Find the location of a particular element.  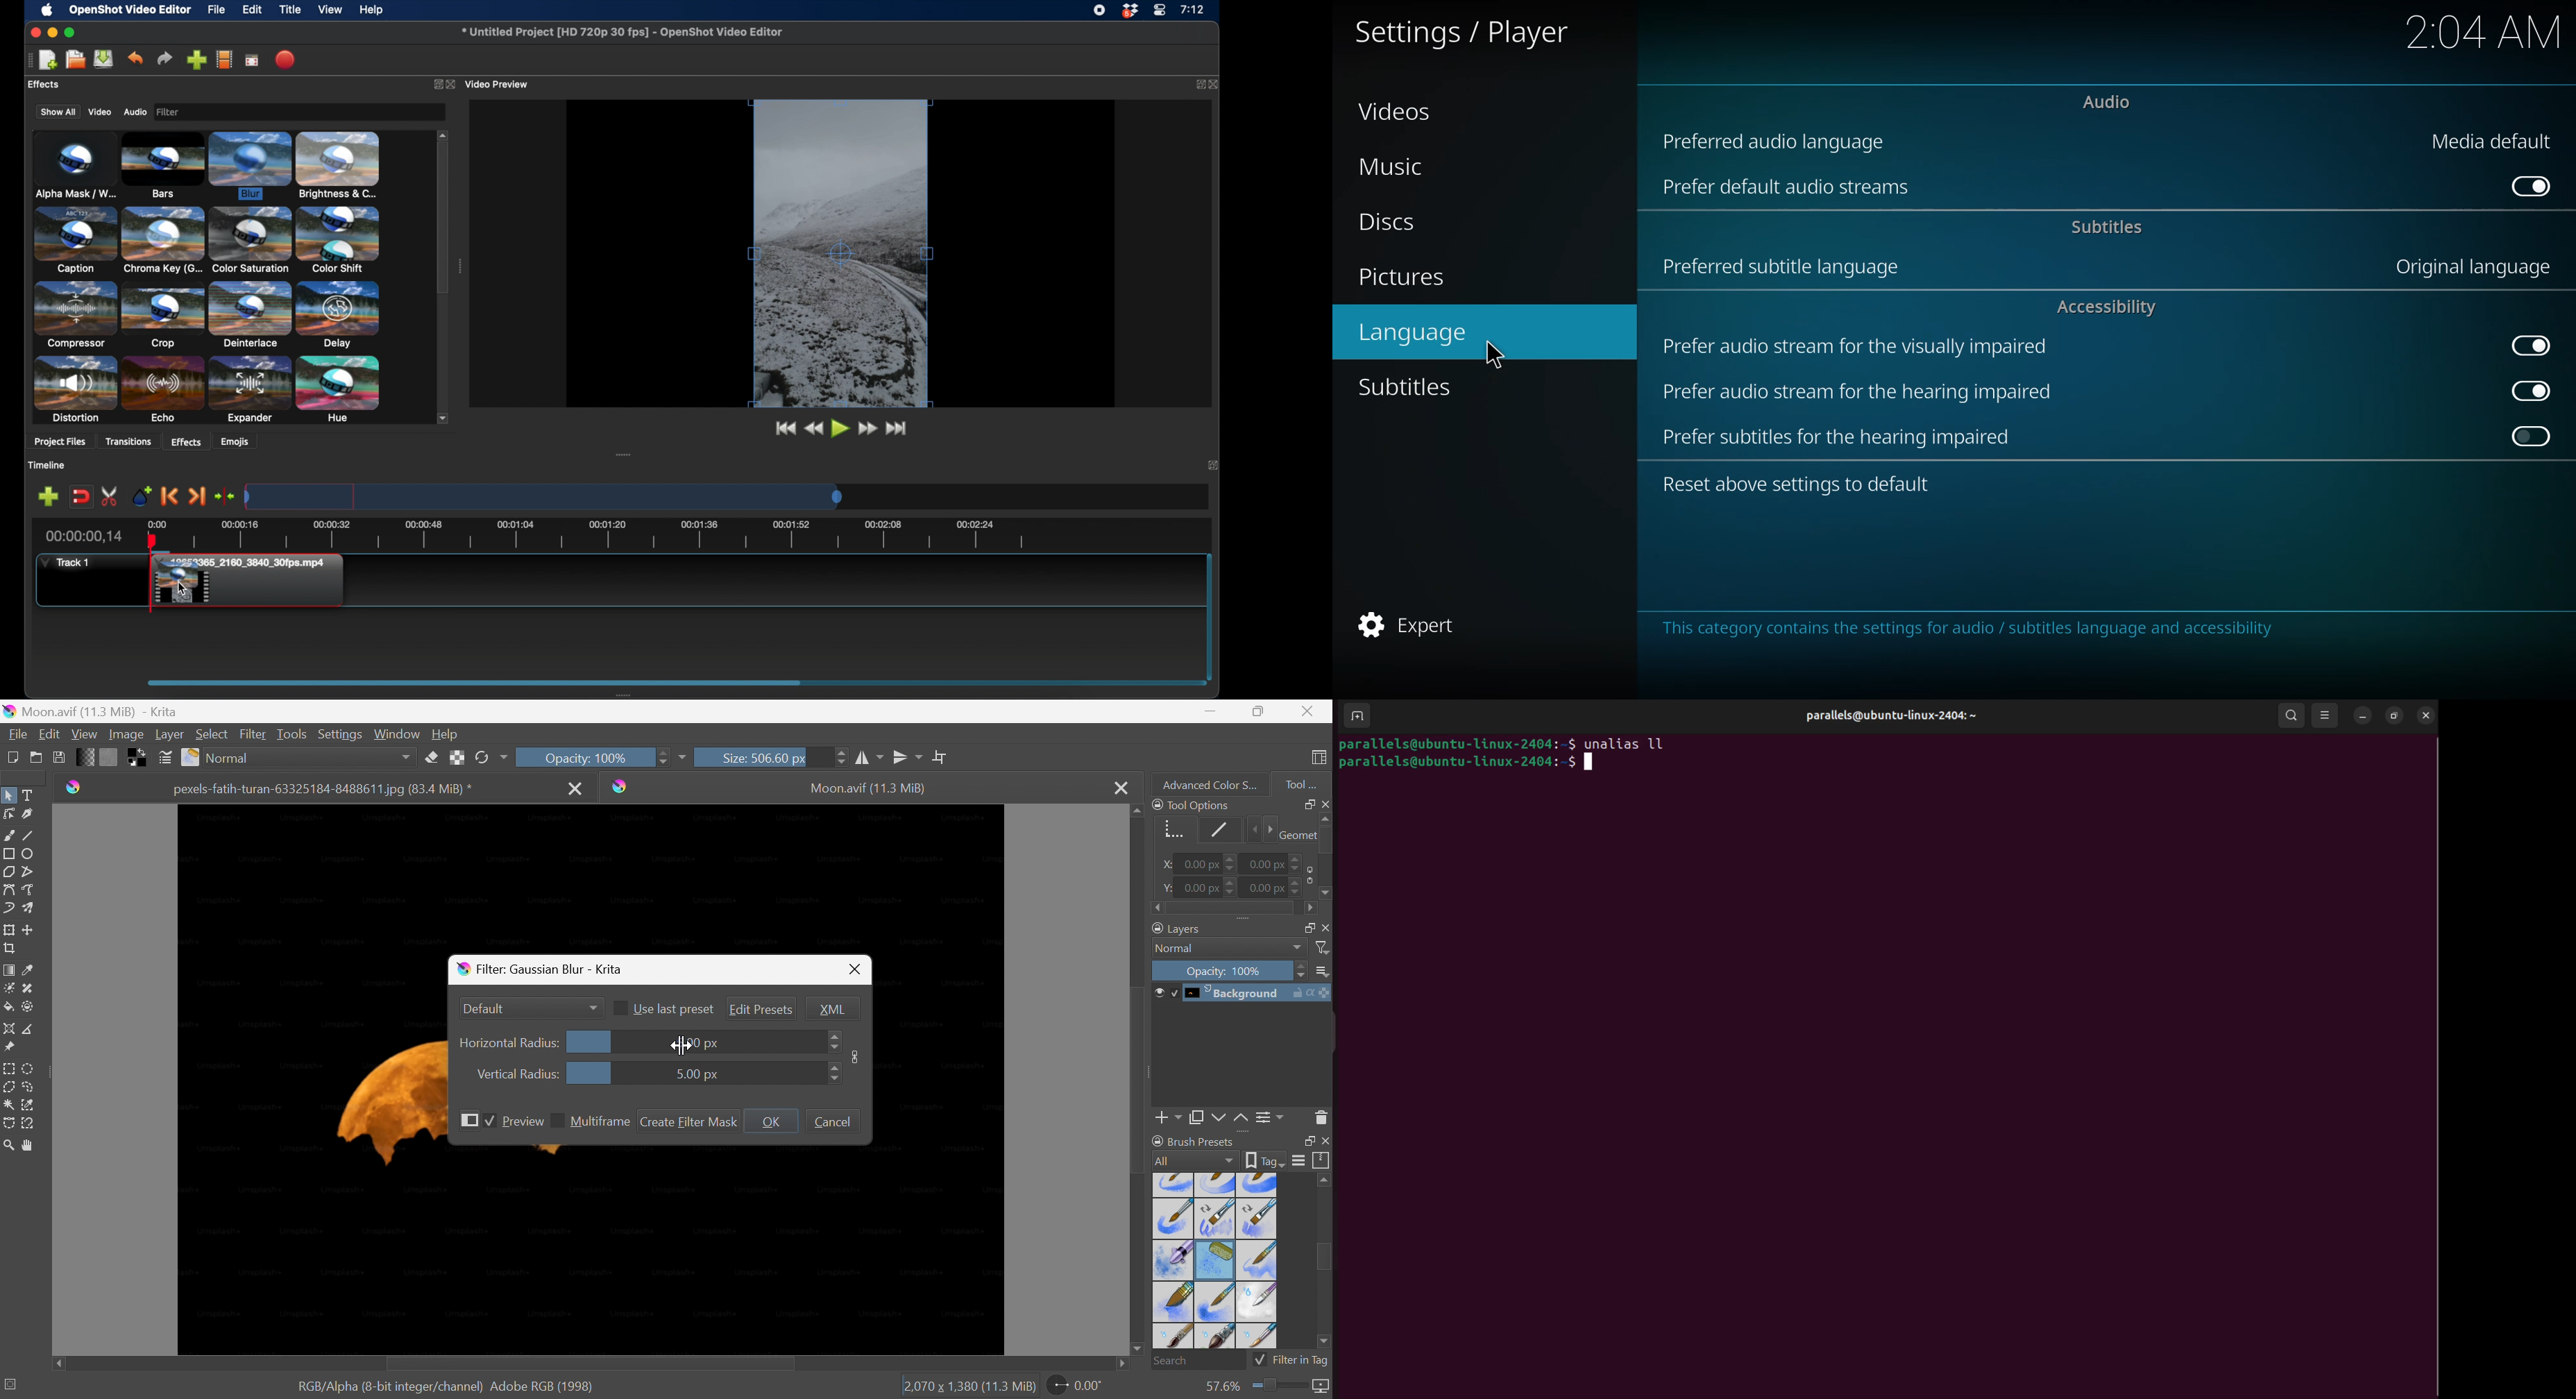

Moon.avif (11.3 MiB) is located at coordinates (869, 790).